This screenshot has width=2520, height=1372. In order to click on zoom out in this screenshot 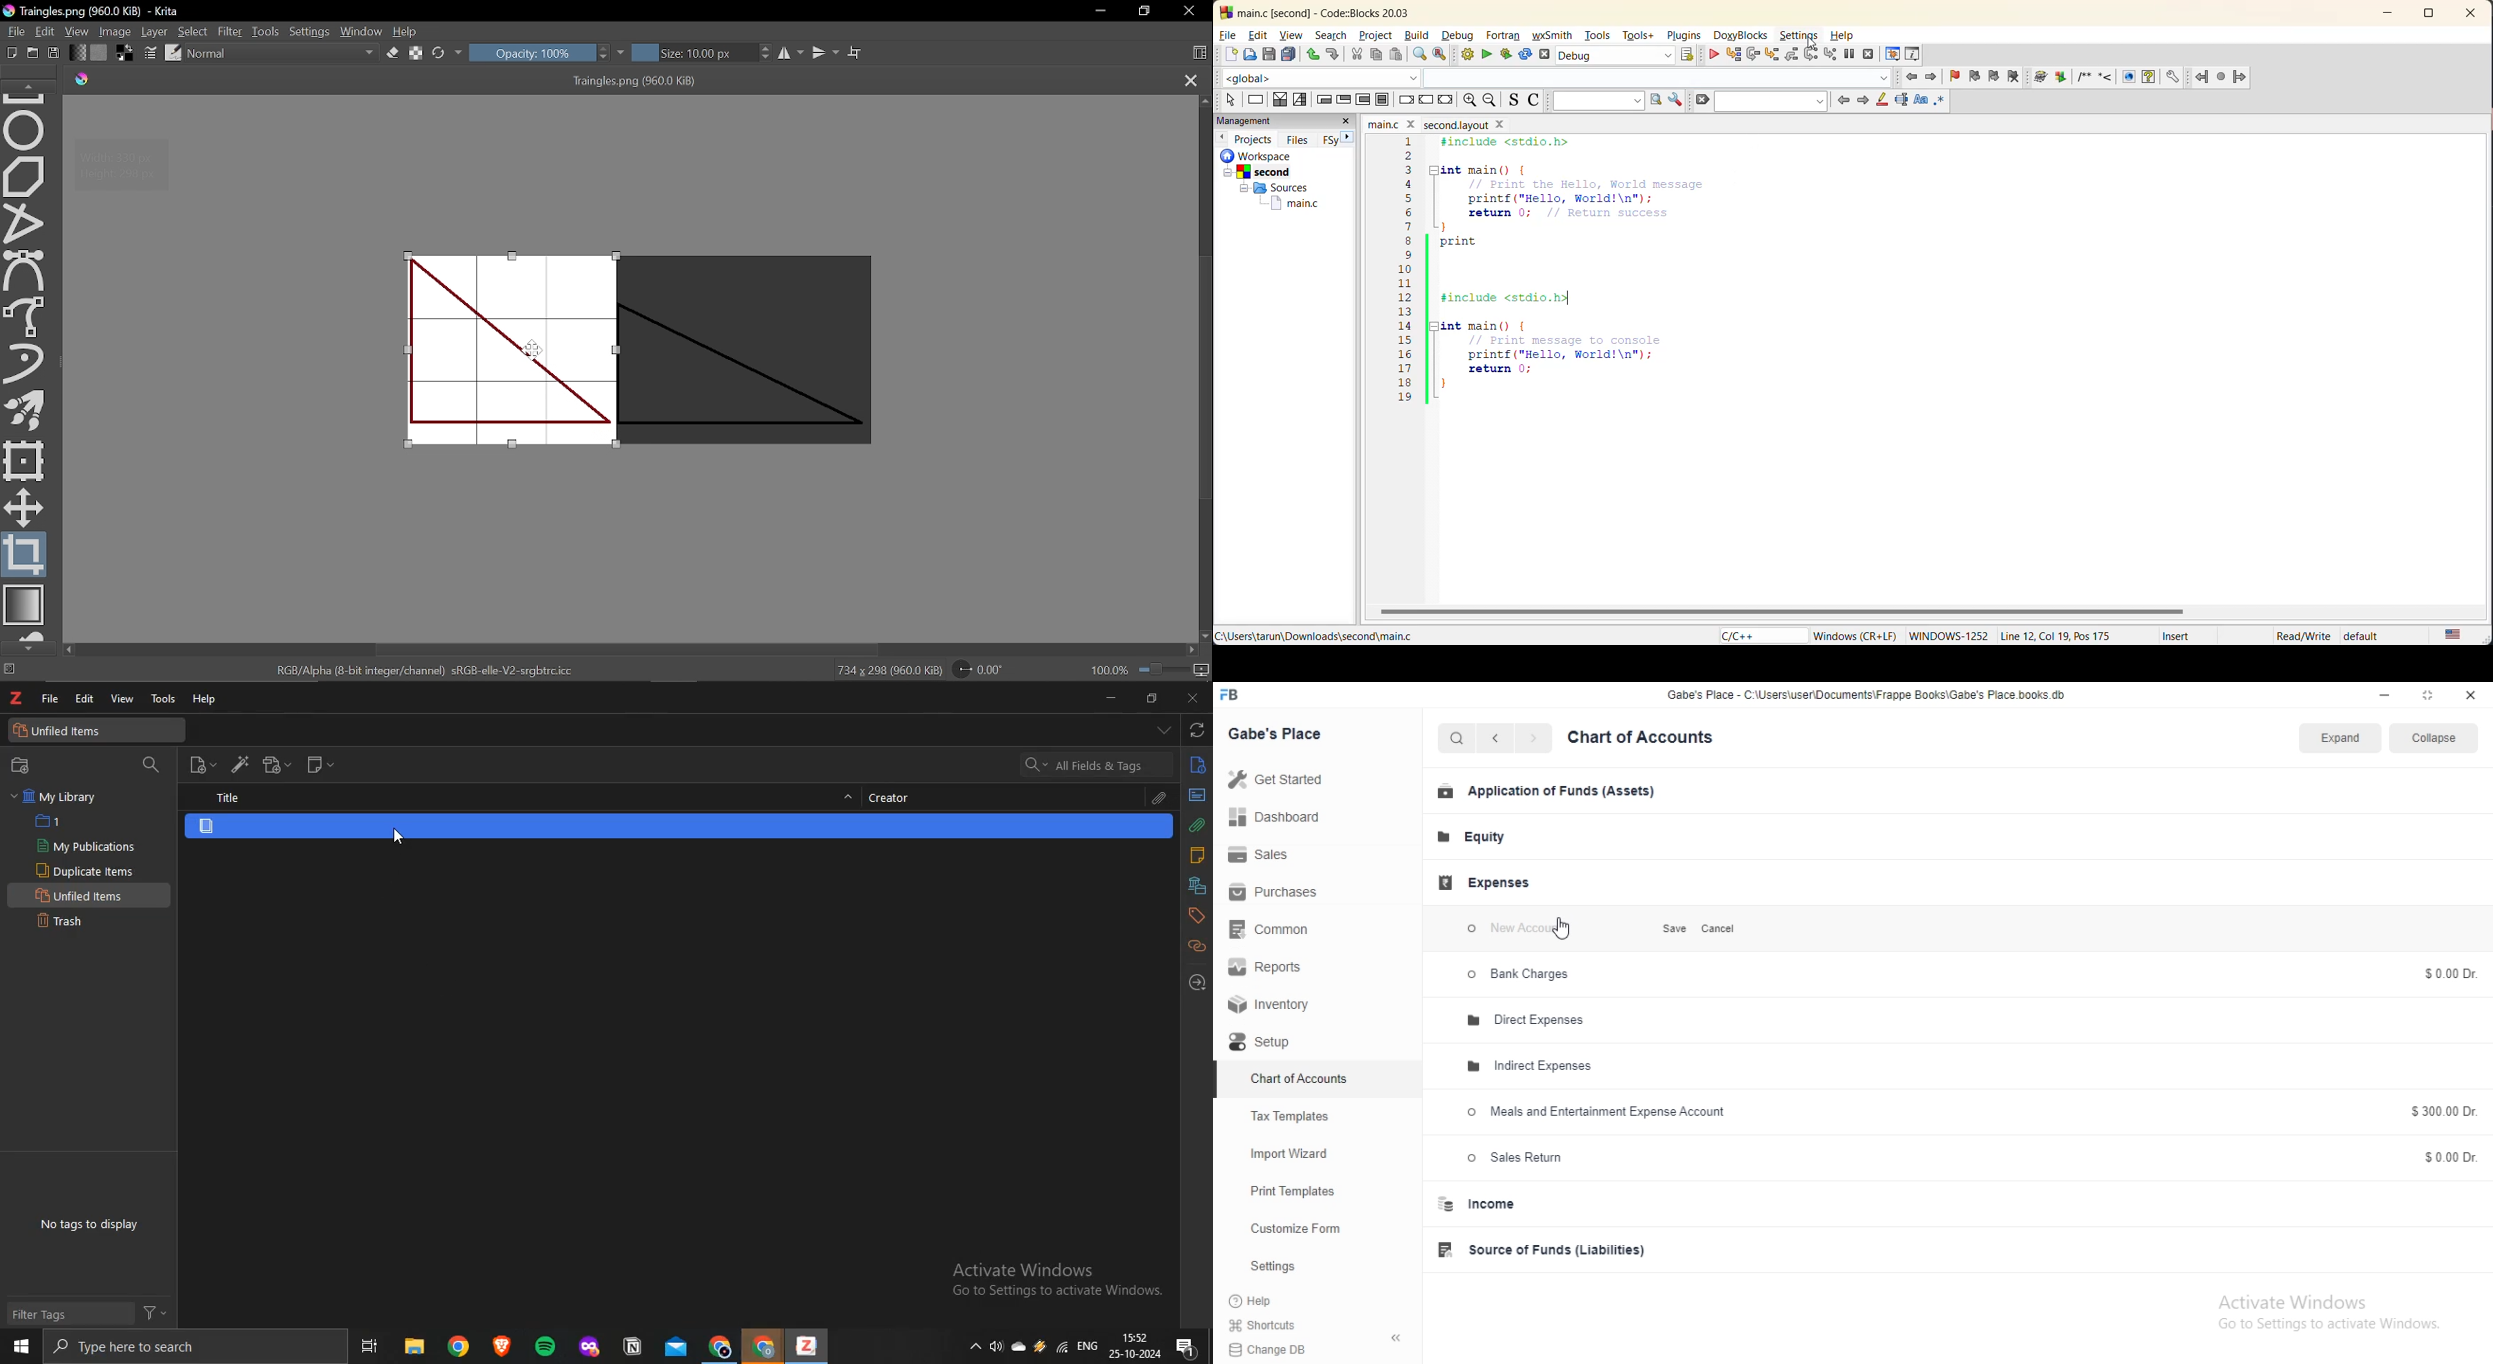, I will do `click(1493, 101)`.